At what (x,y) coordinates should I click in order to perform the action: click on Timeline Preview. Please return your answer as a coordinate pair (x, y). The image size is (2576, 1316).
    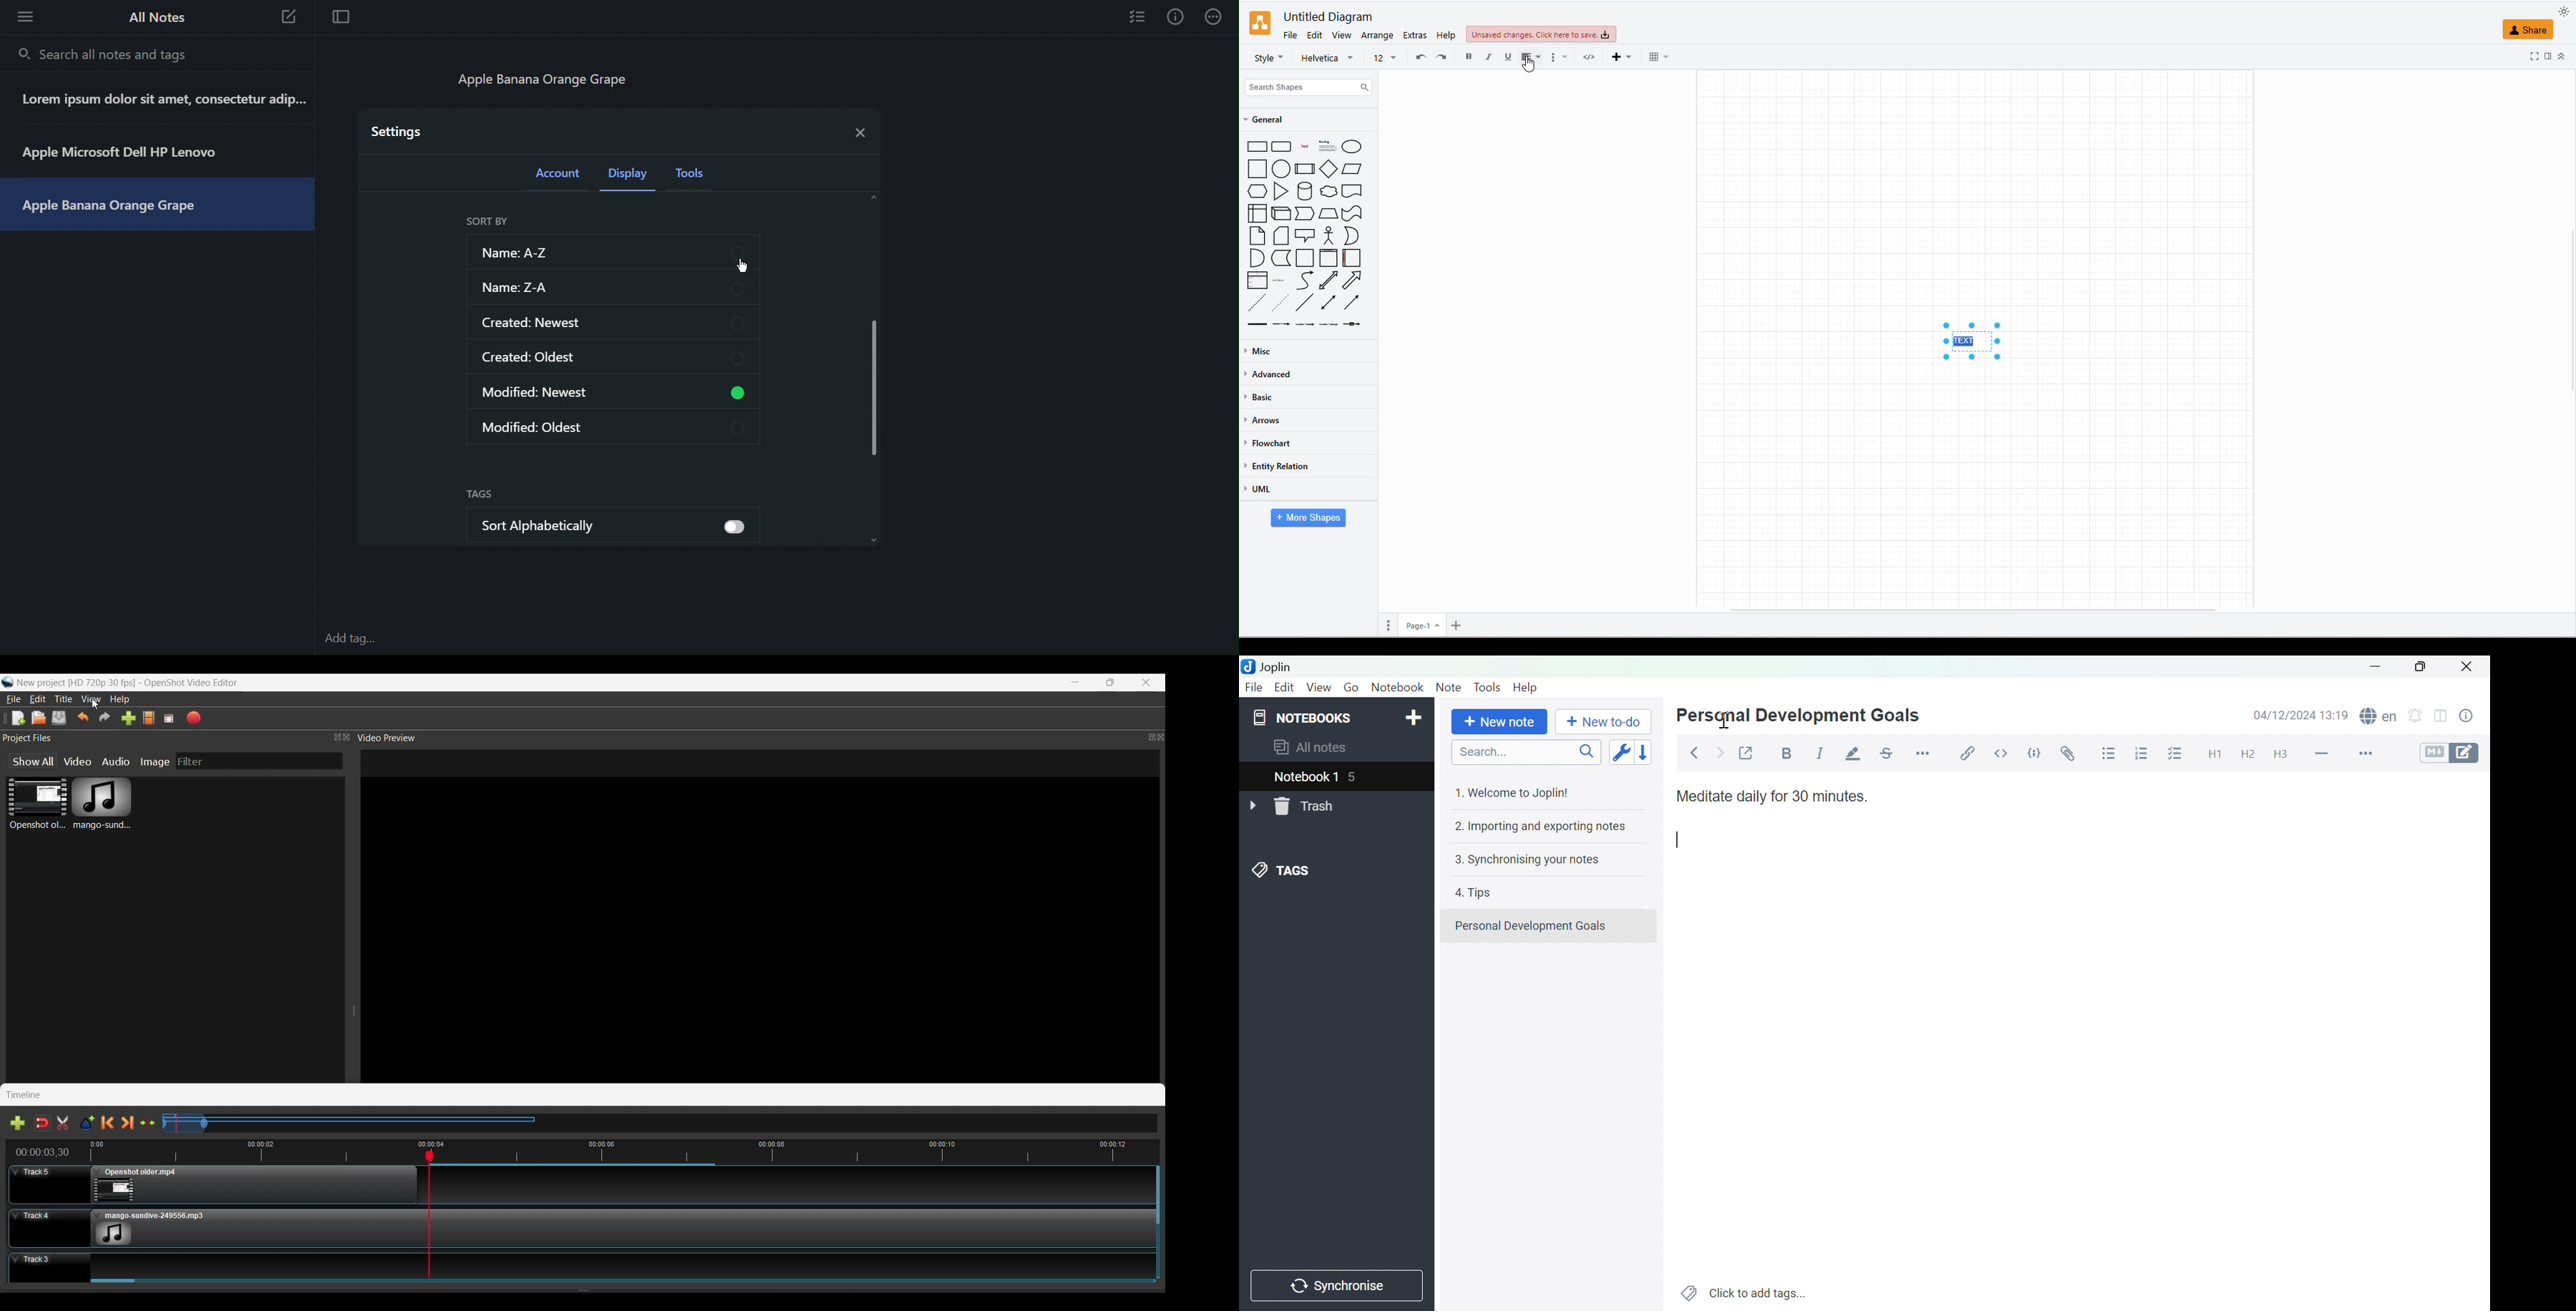
    Looking at the image, I should click on (585, 1151).